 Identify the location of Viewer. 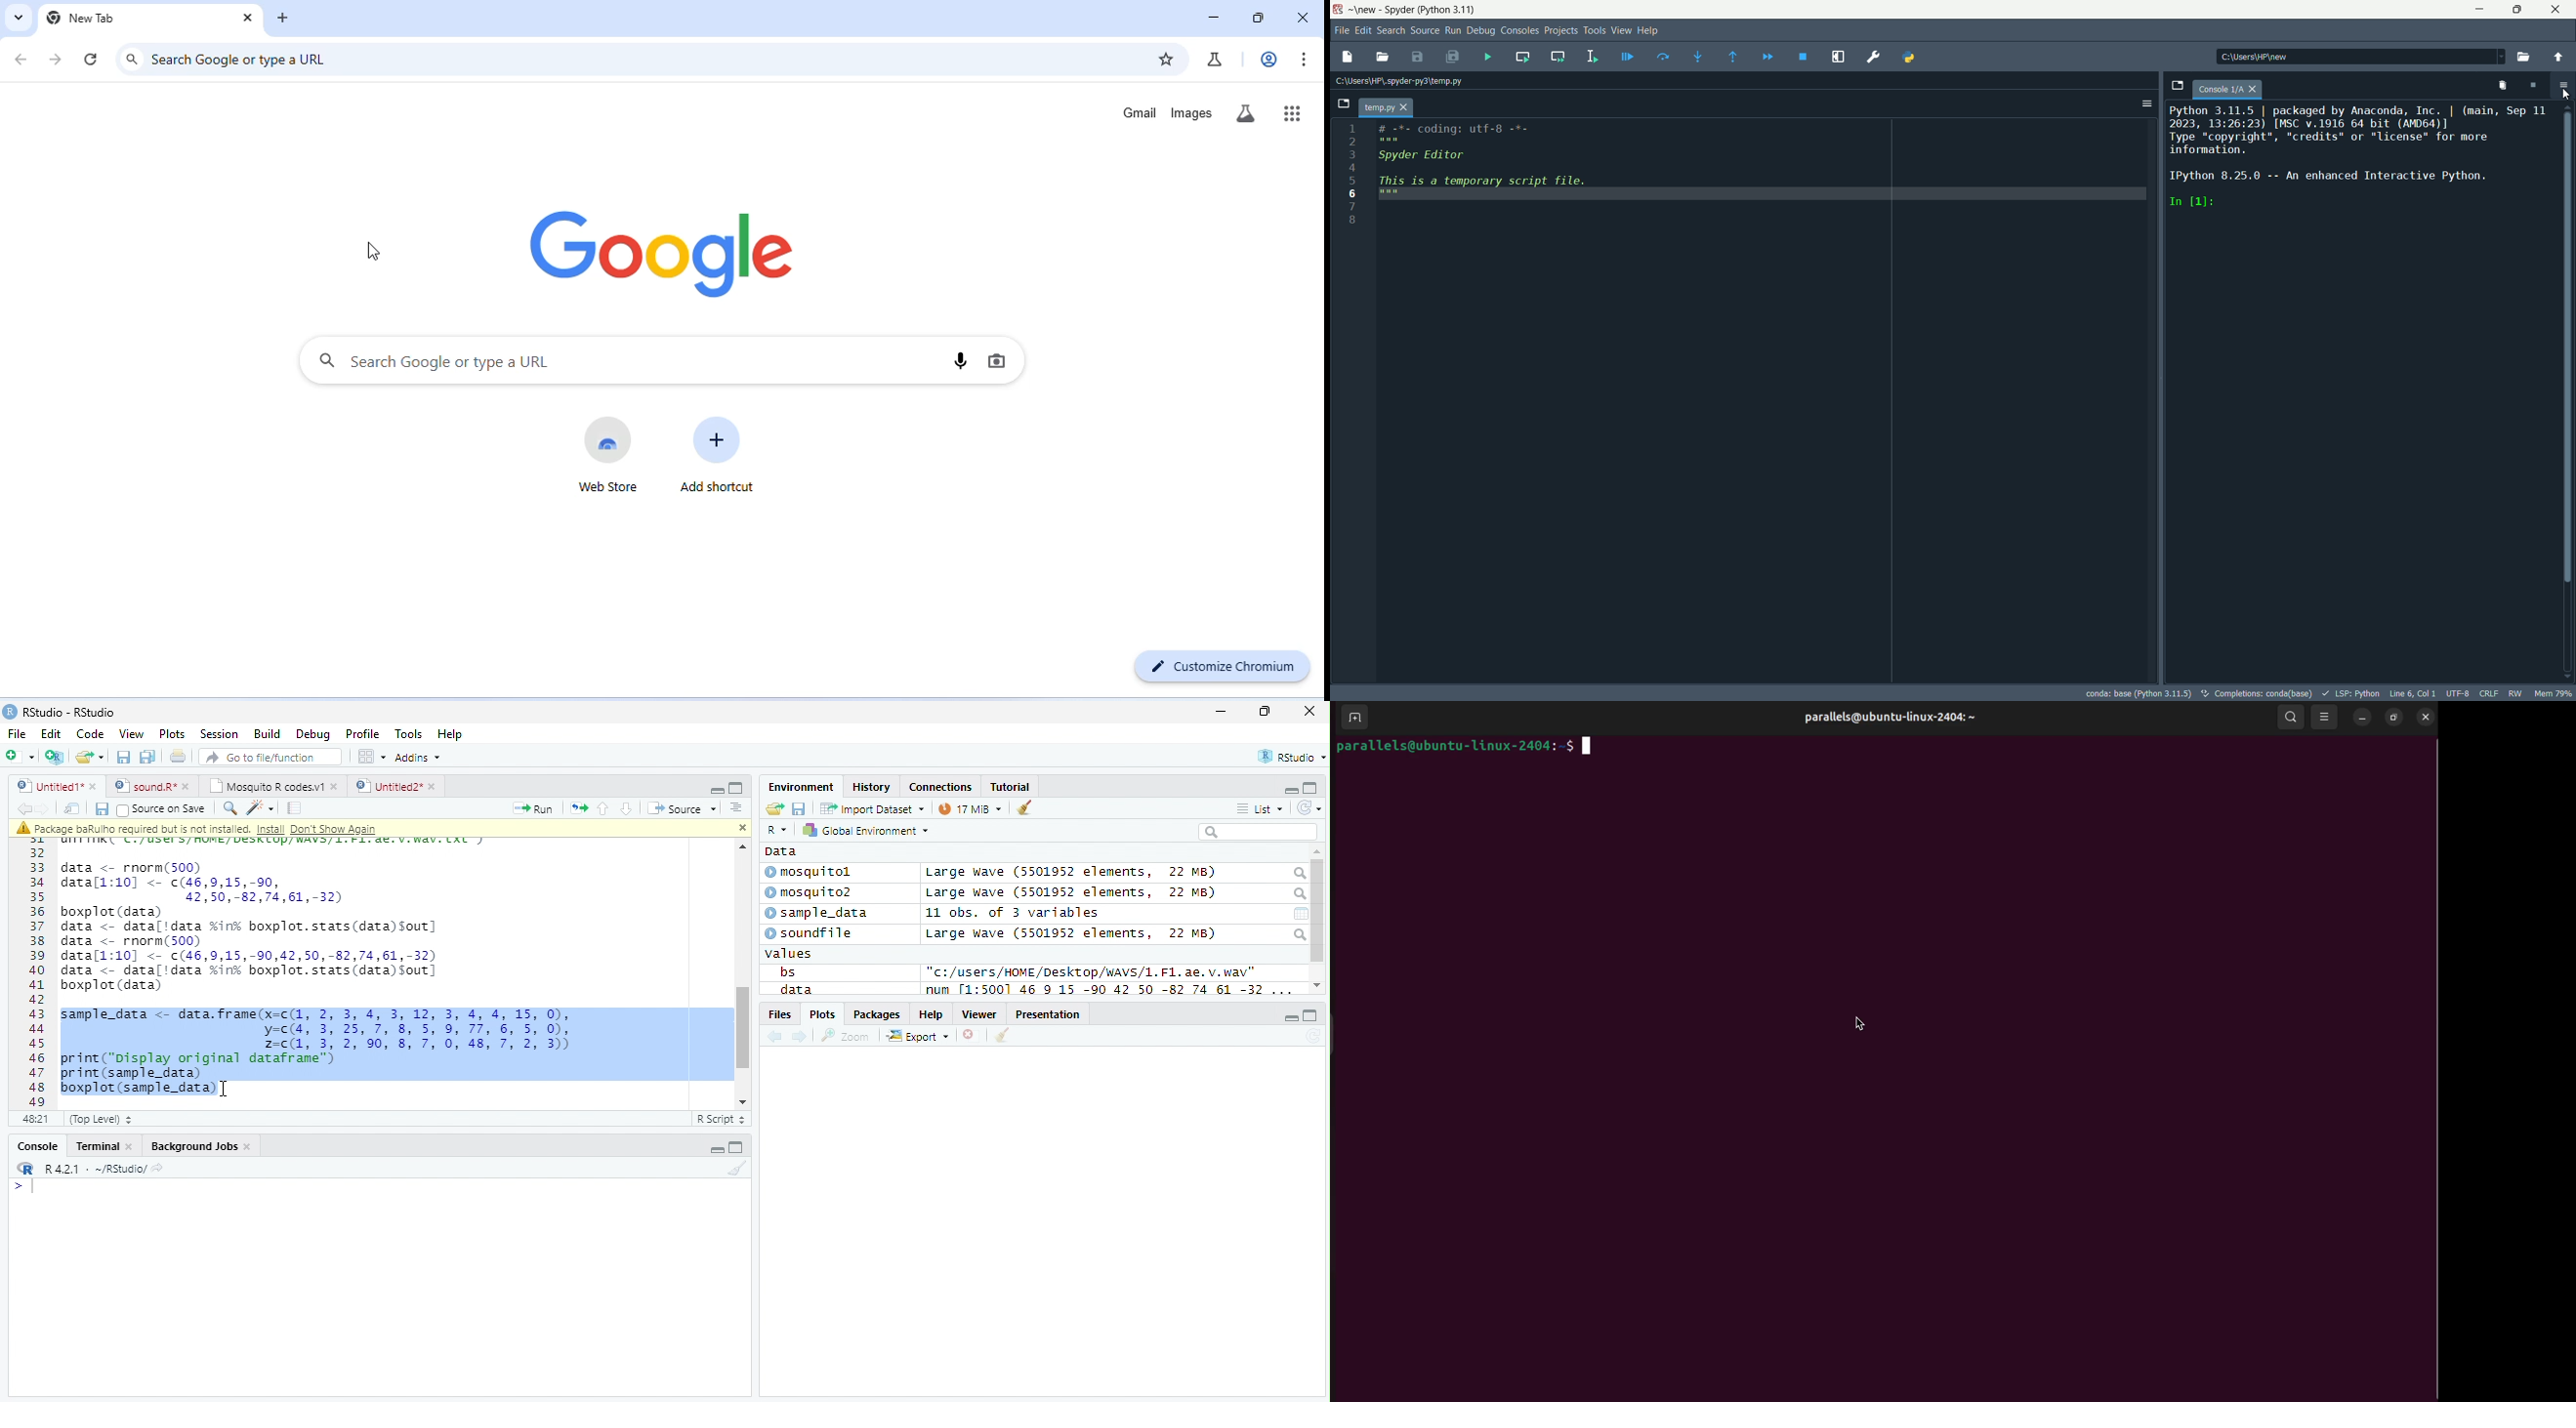
(979, 1014).